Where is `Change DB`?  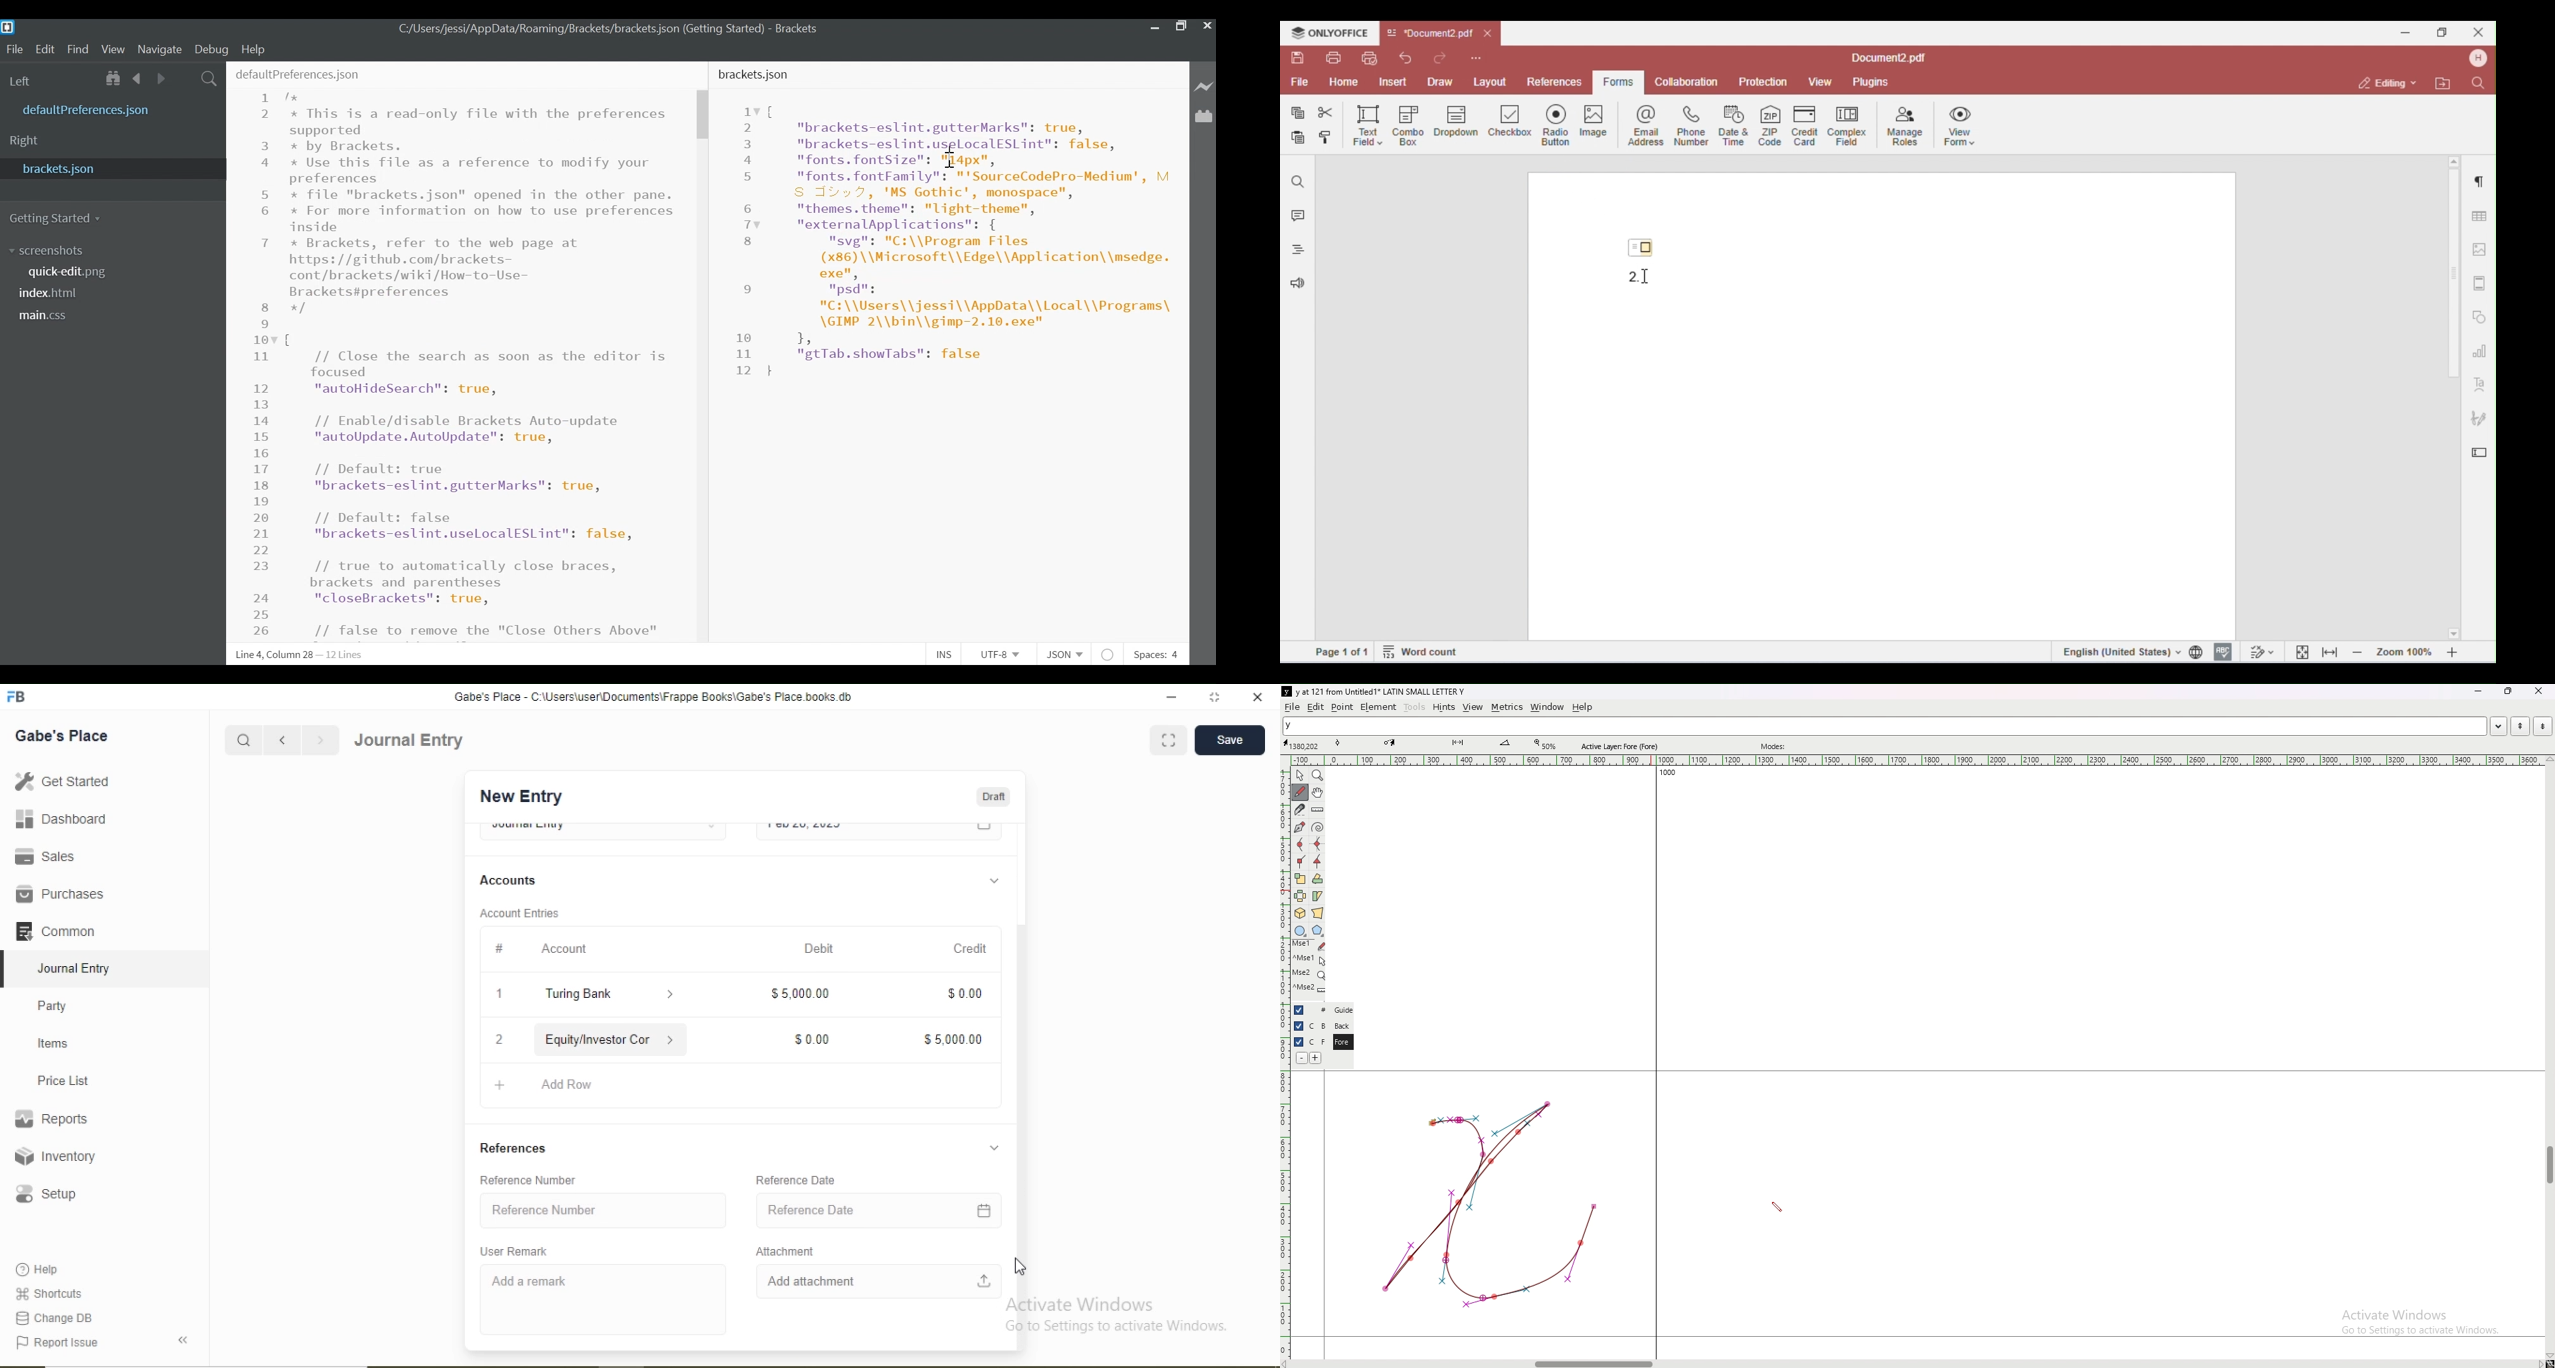
Change DB is located at coordinates (52, 1319).